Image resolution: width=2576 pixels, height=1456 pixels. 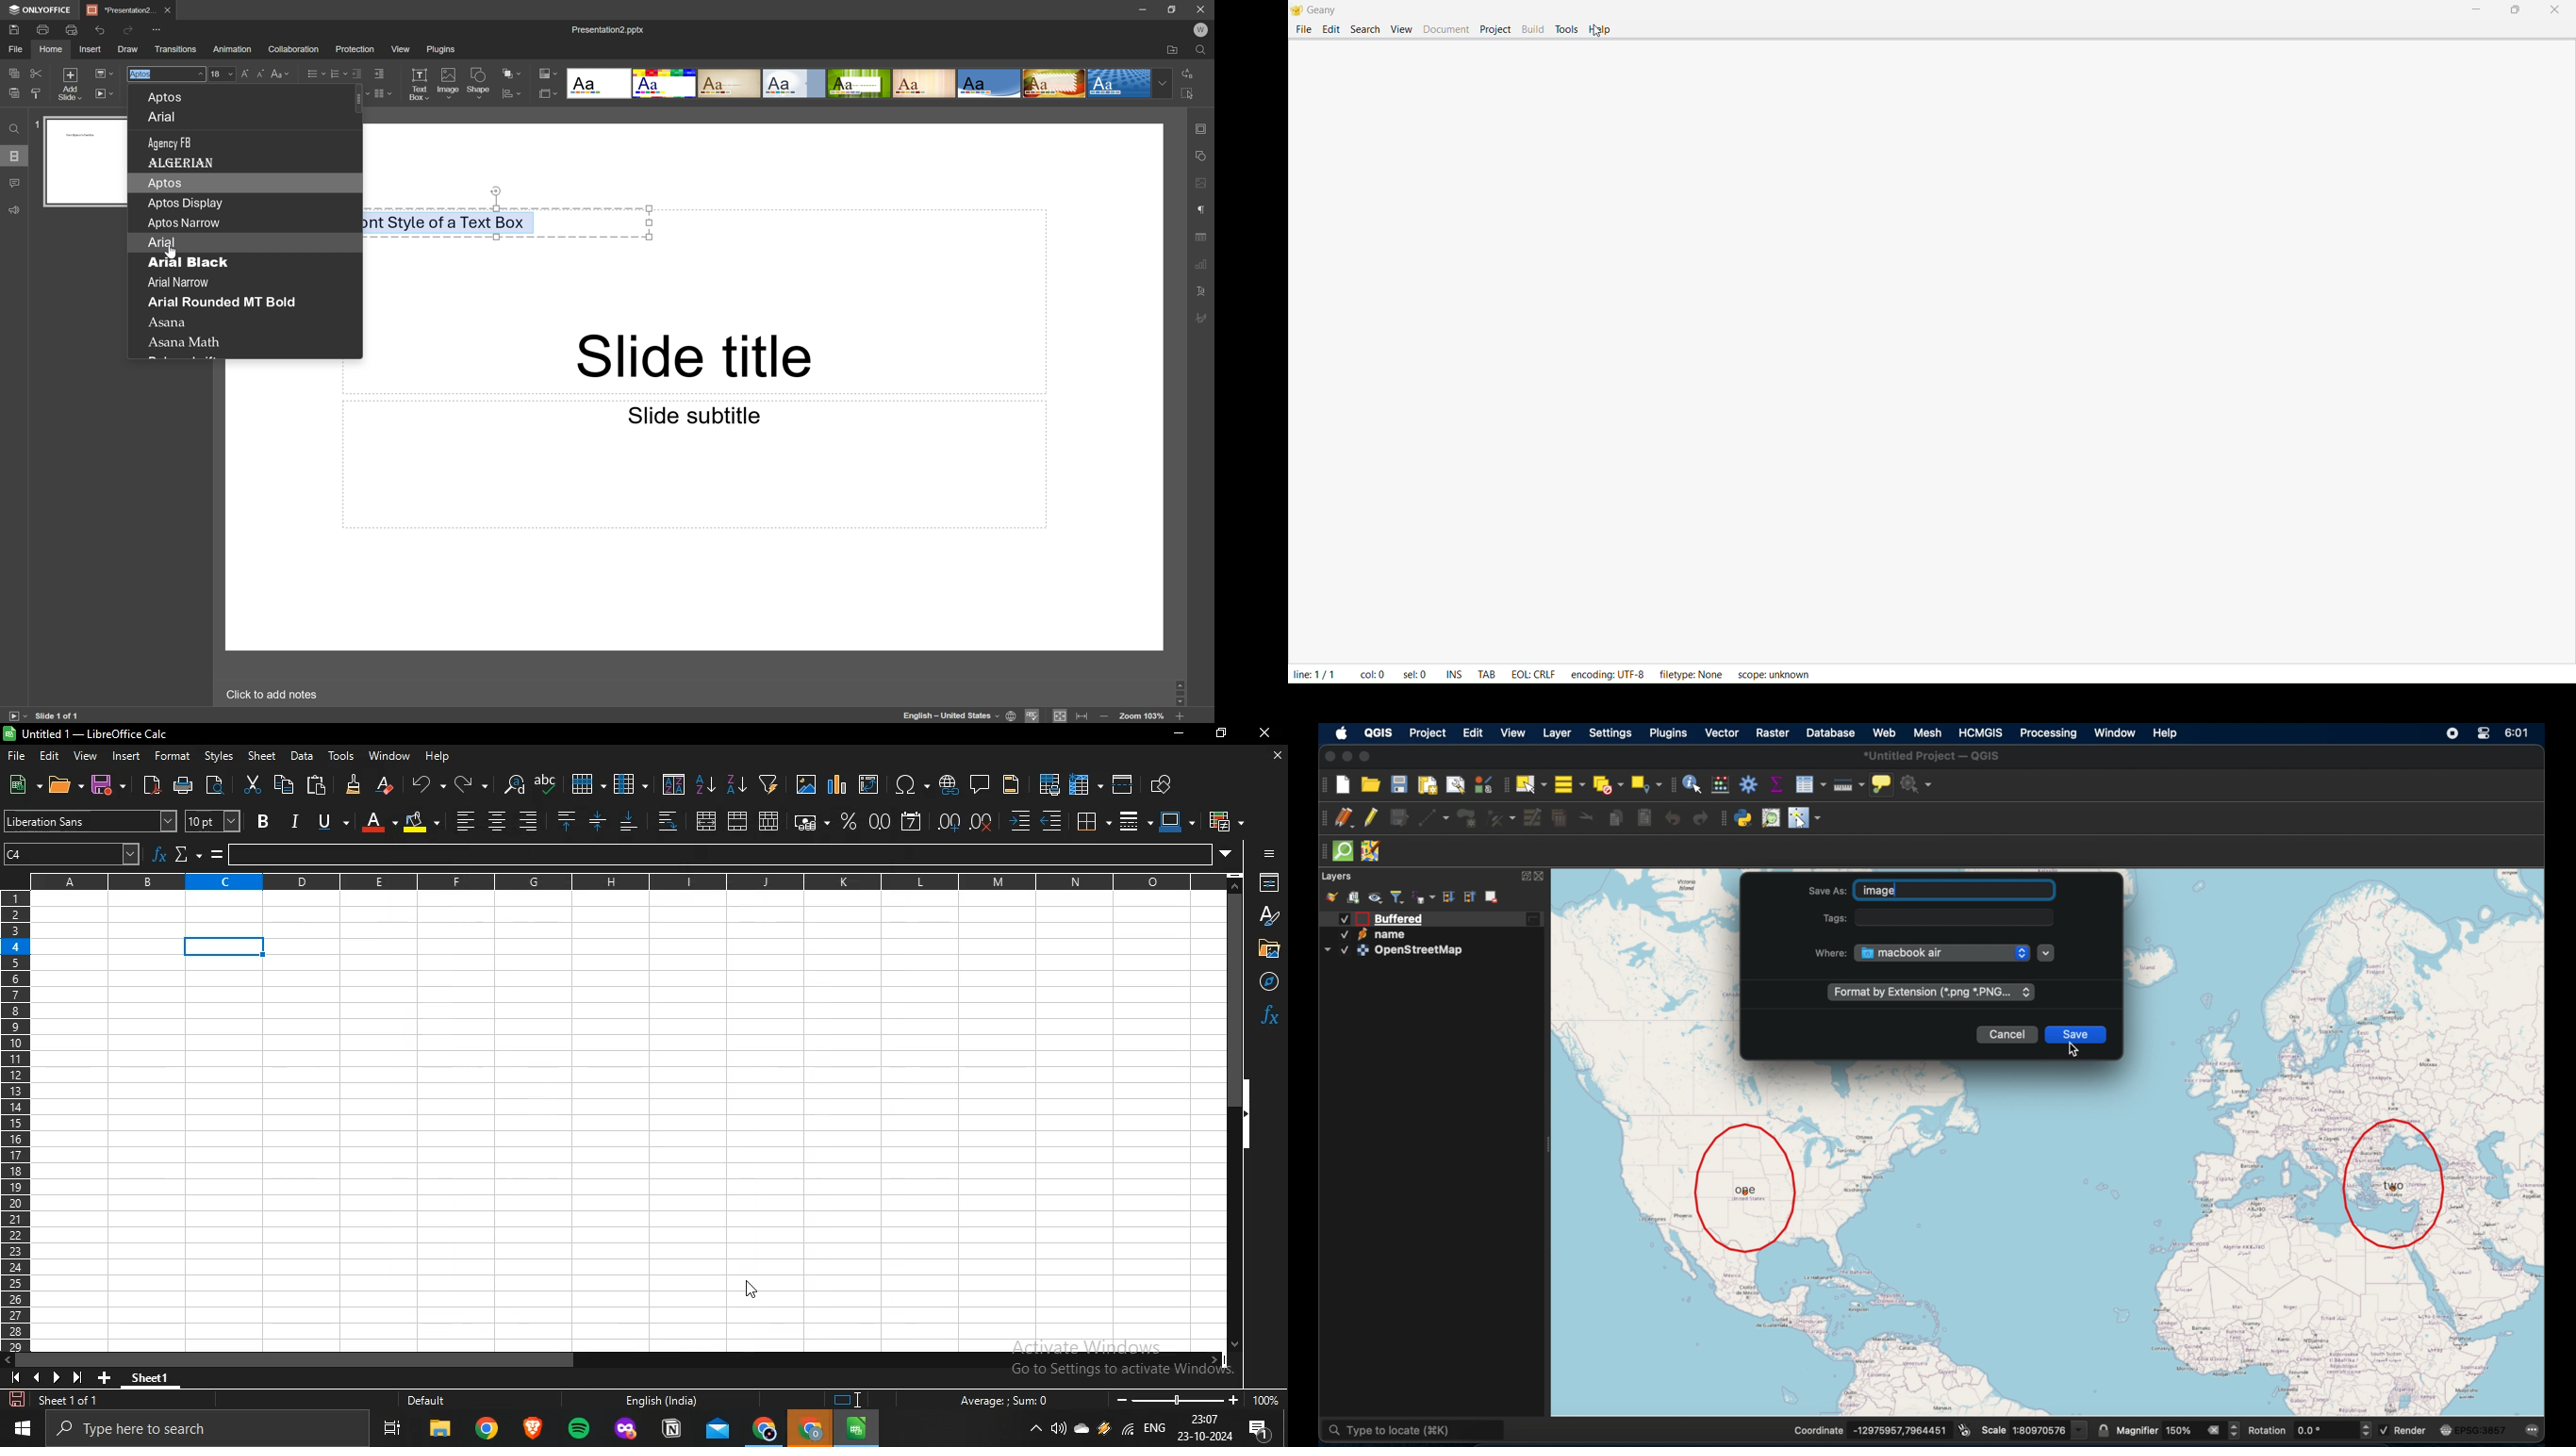 I want to click on Add slide, so click(x=70, y=83).